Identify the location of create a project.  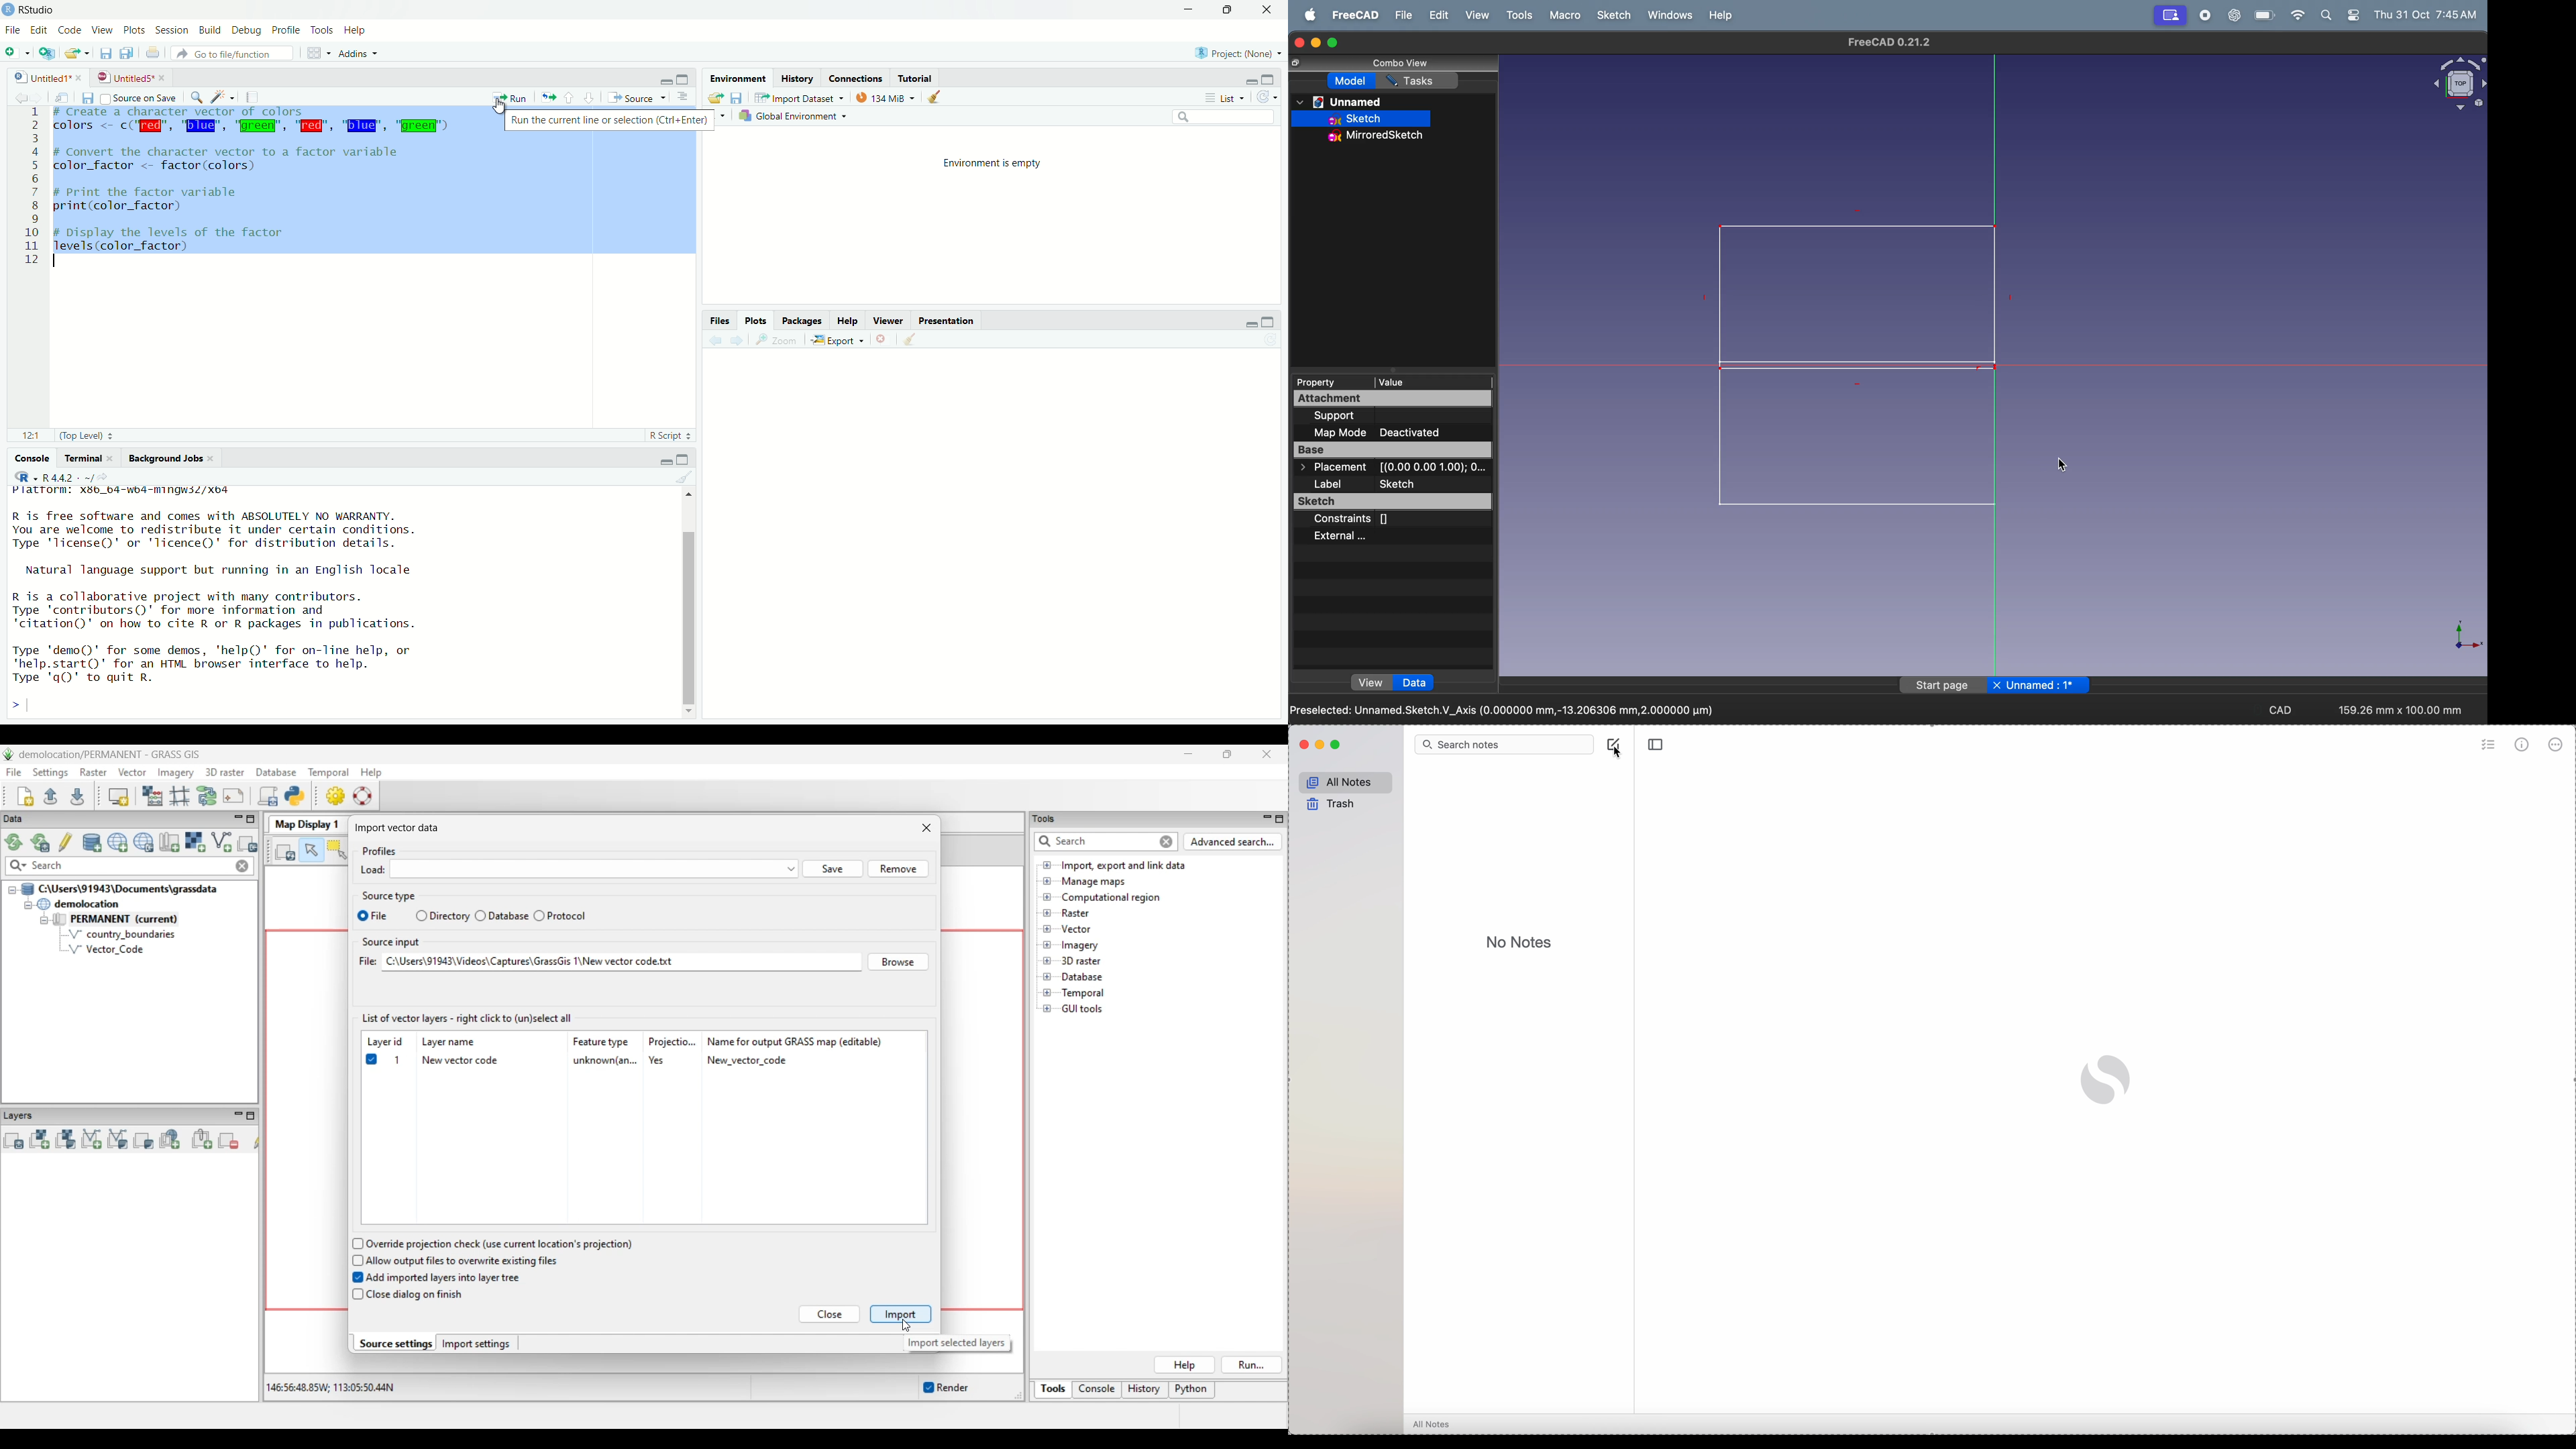
(50, 53).